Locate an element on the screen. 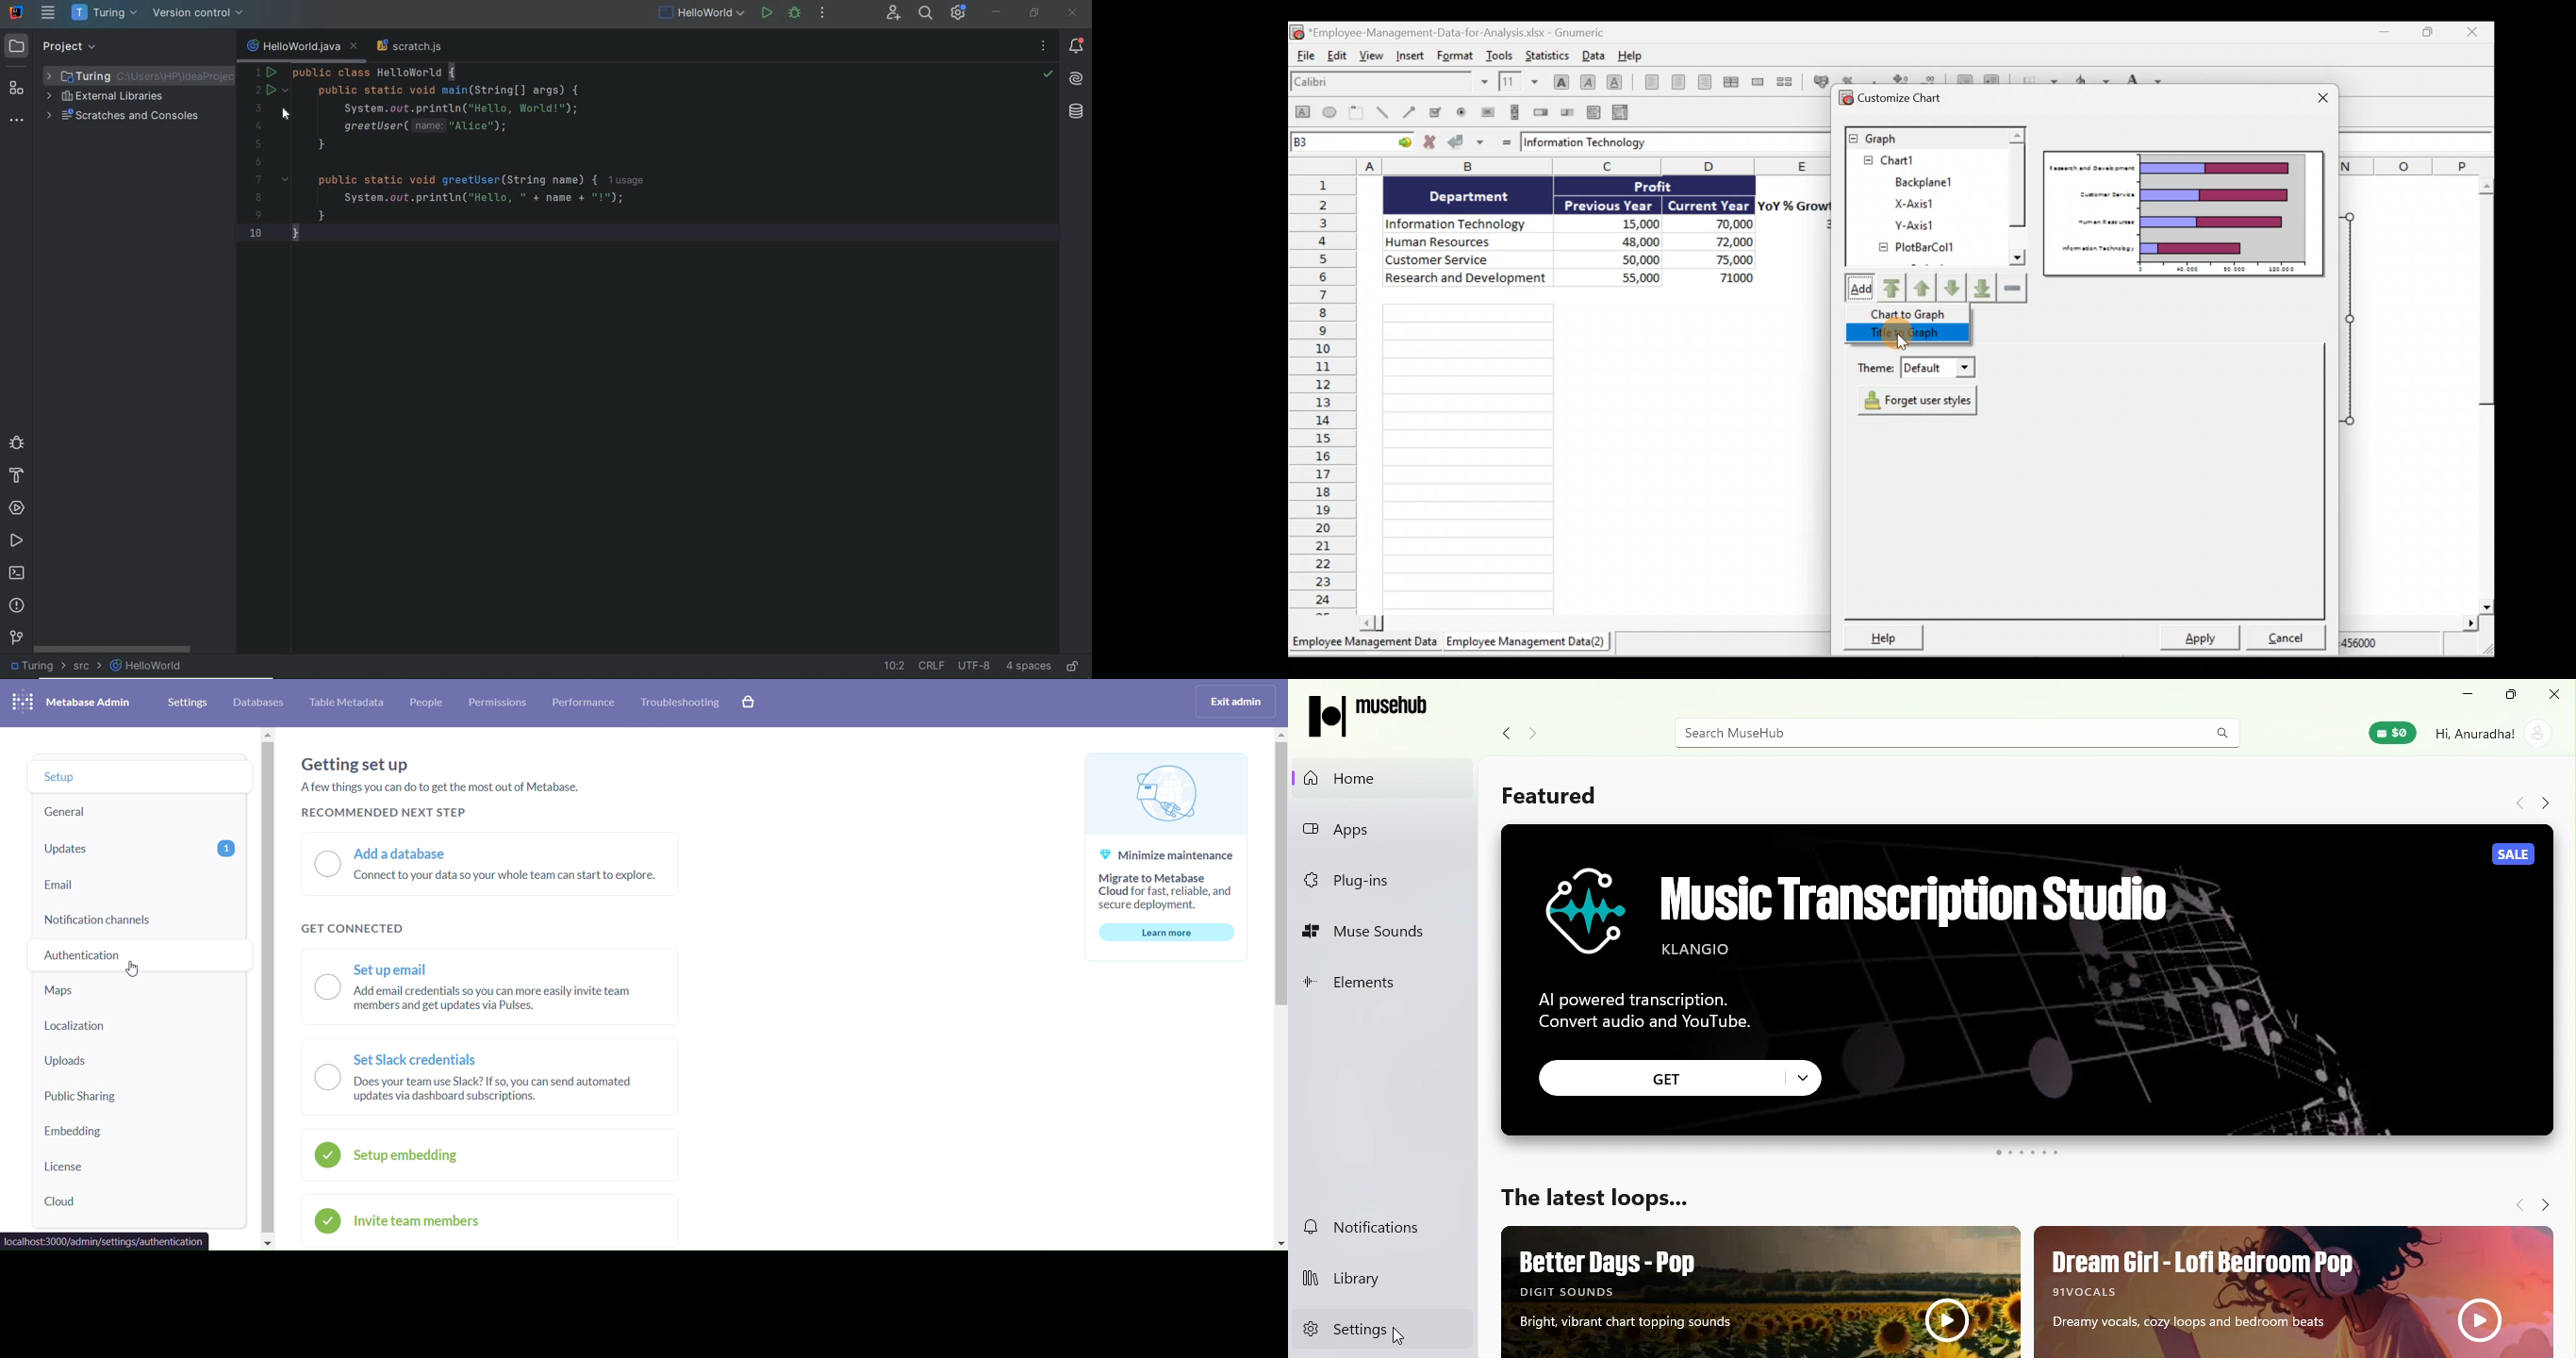 The width and height of the screenshot is (2576, 1372). 75,000 is located at coordinates (1723, 260).